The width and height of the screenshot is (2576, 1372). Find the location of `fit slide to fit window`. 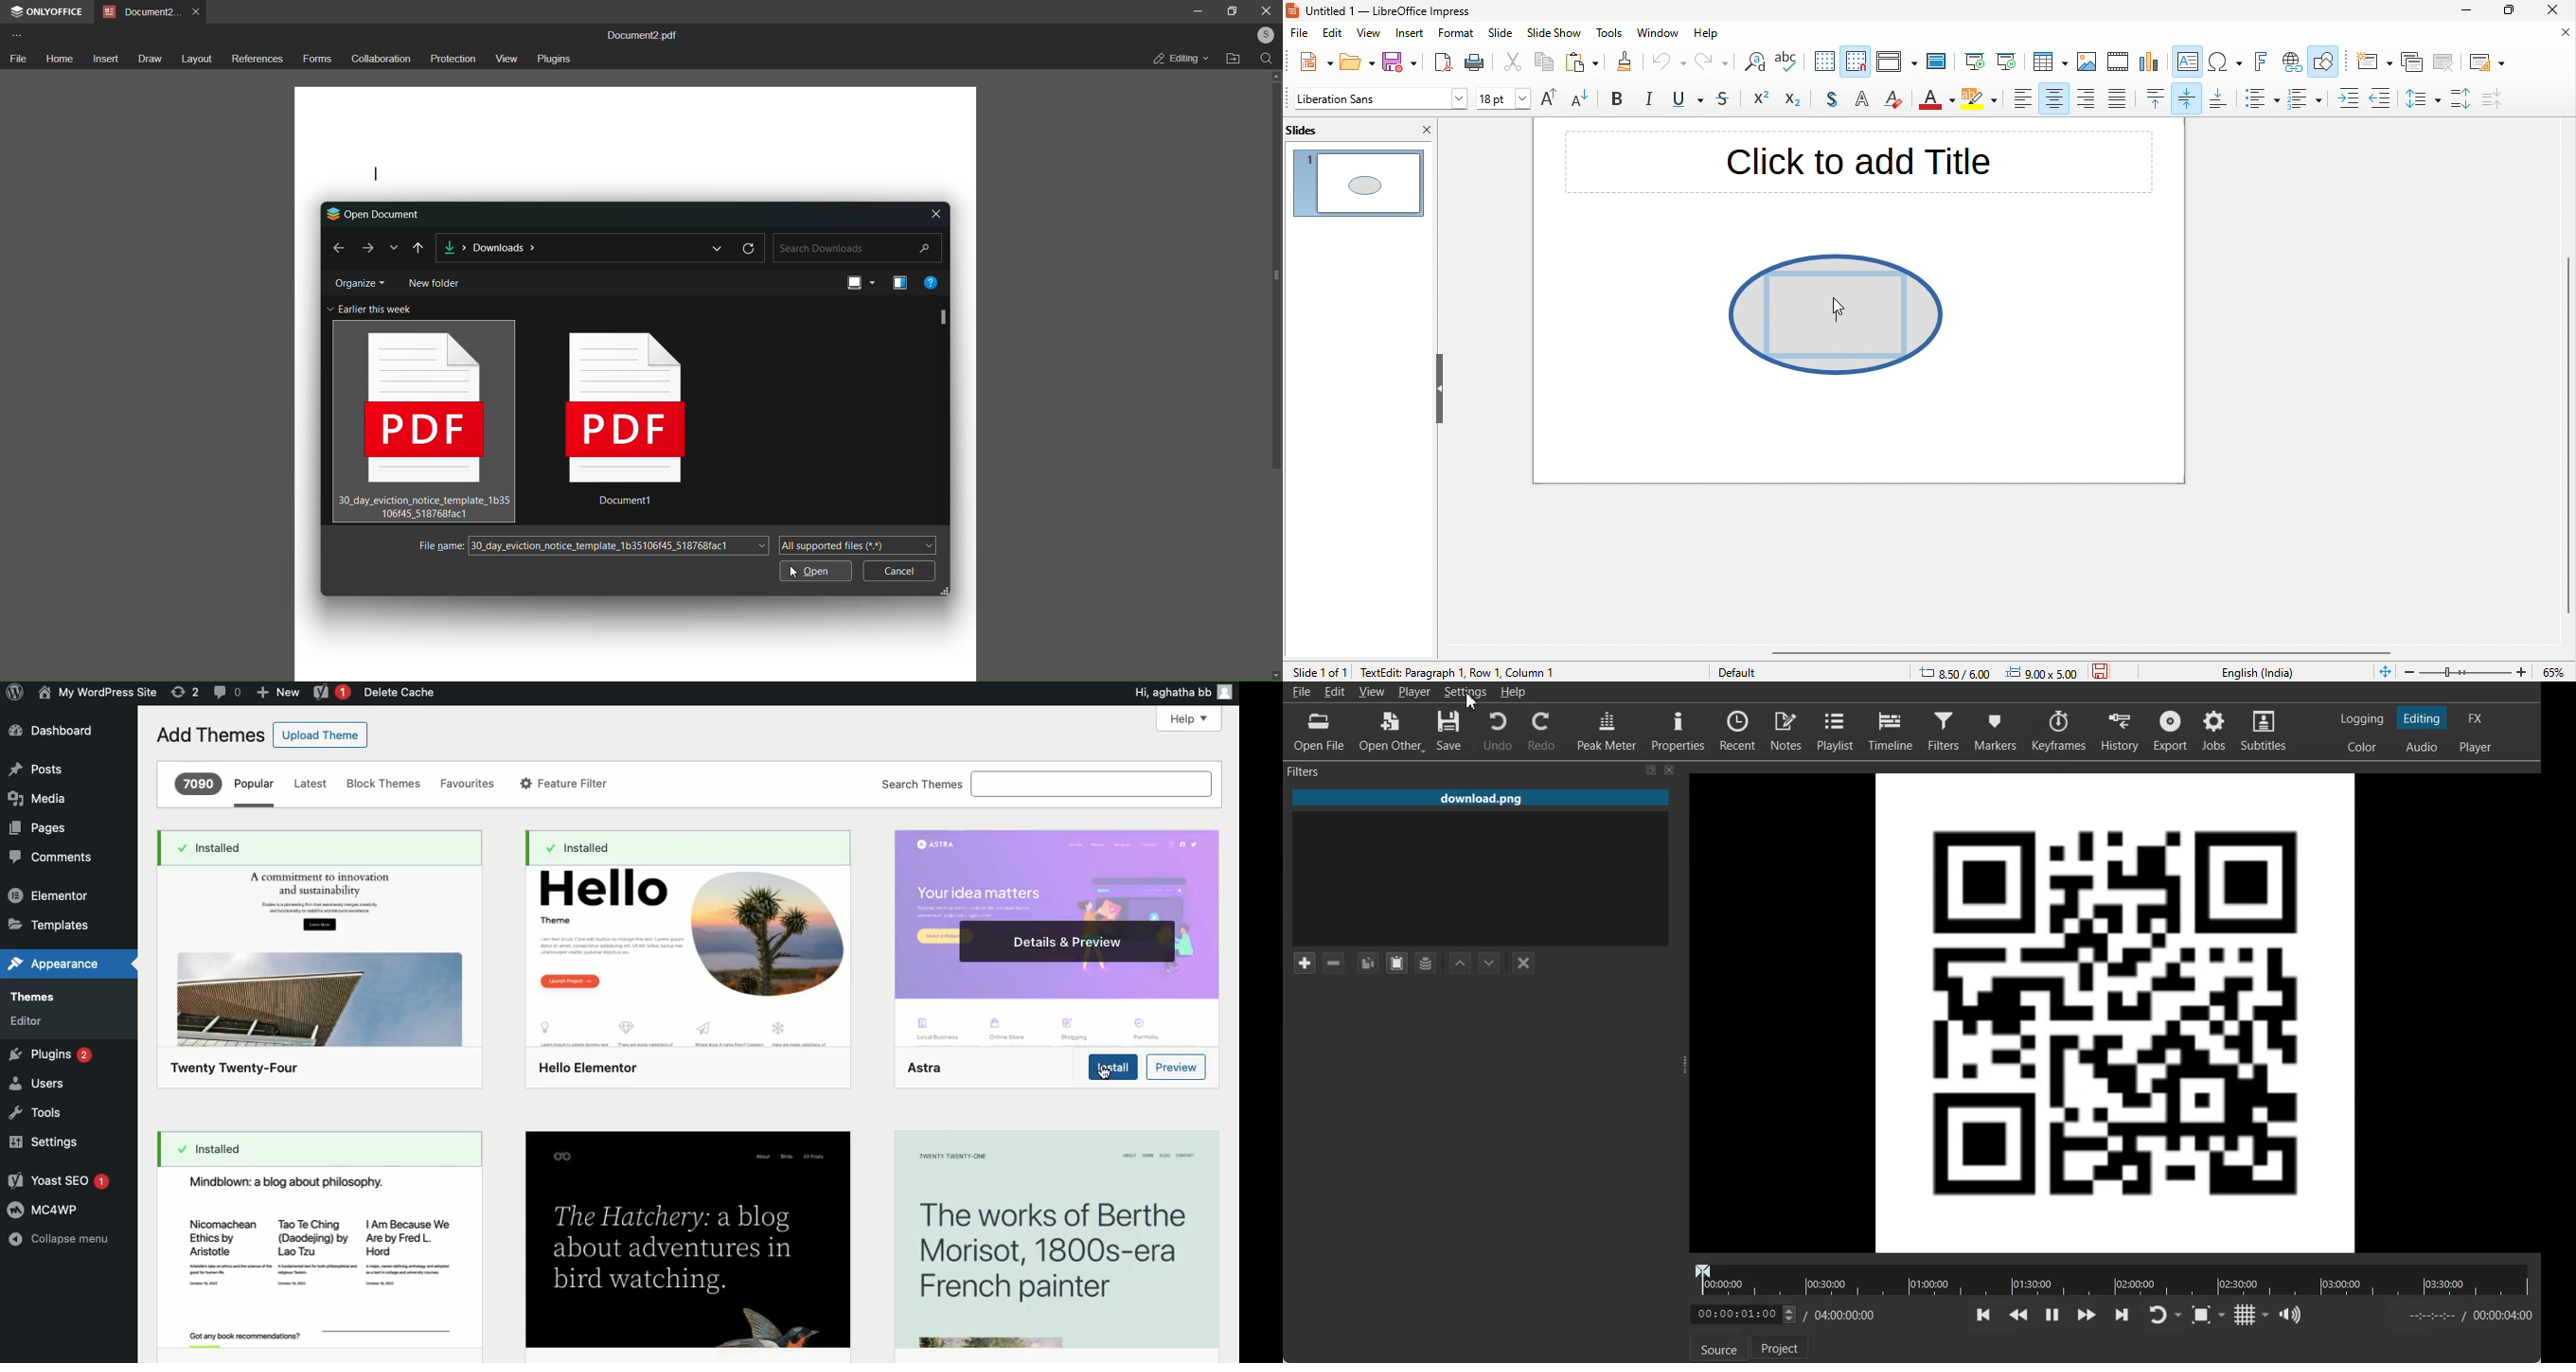

fit slide to fit window is located at coordinates (2385, 672).